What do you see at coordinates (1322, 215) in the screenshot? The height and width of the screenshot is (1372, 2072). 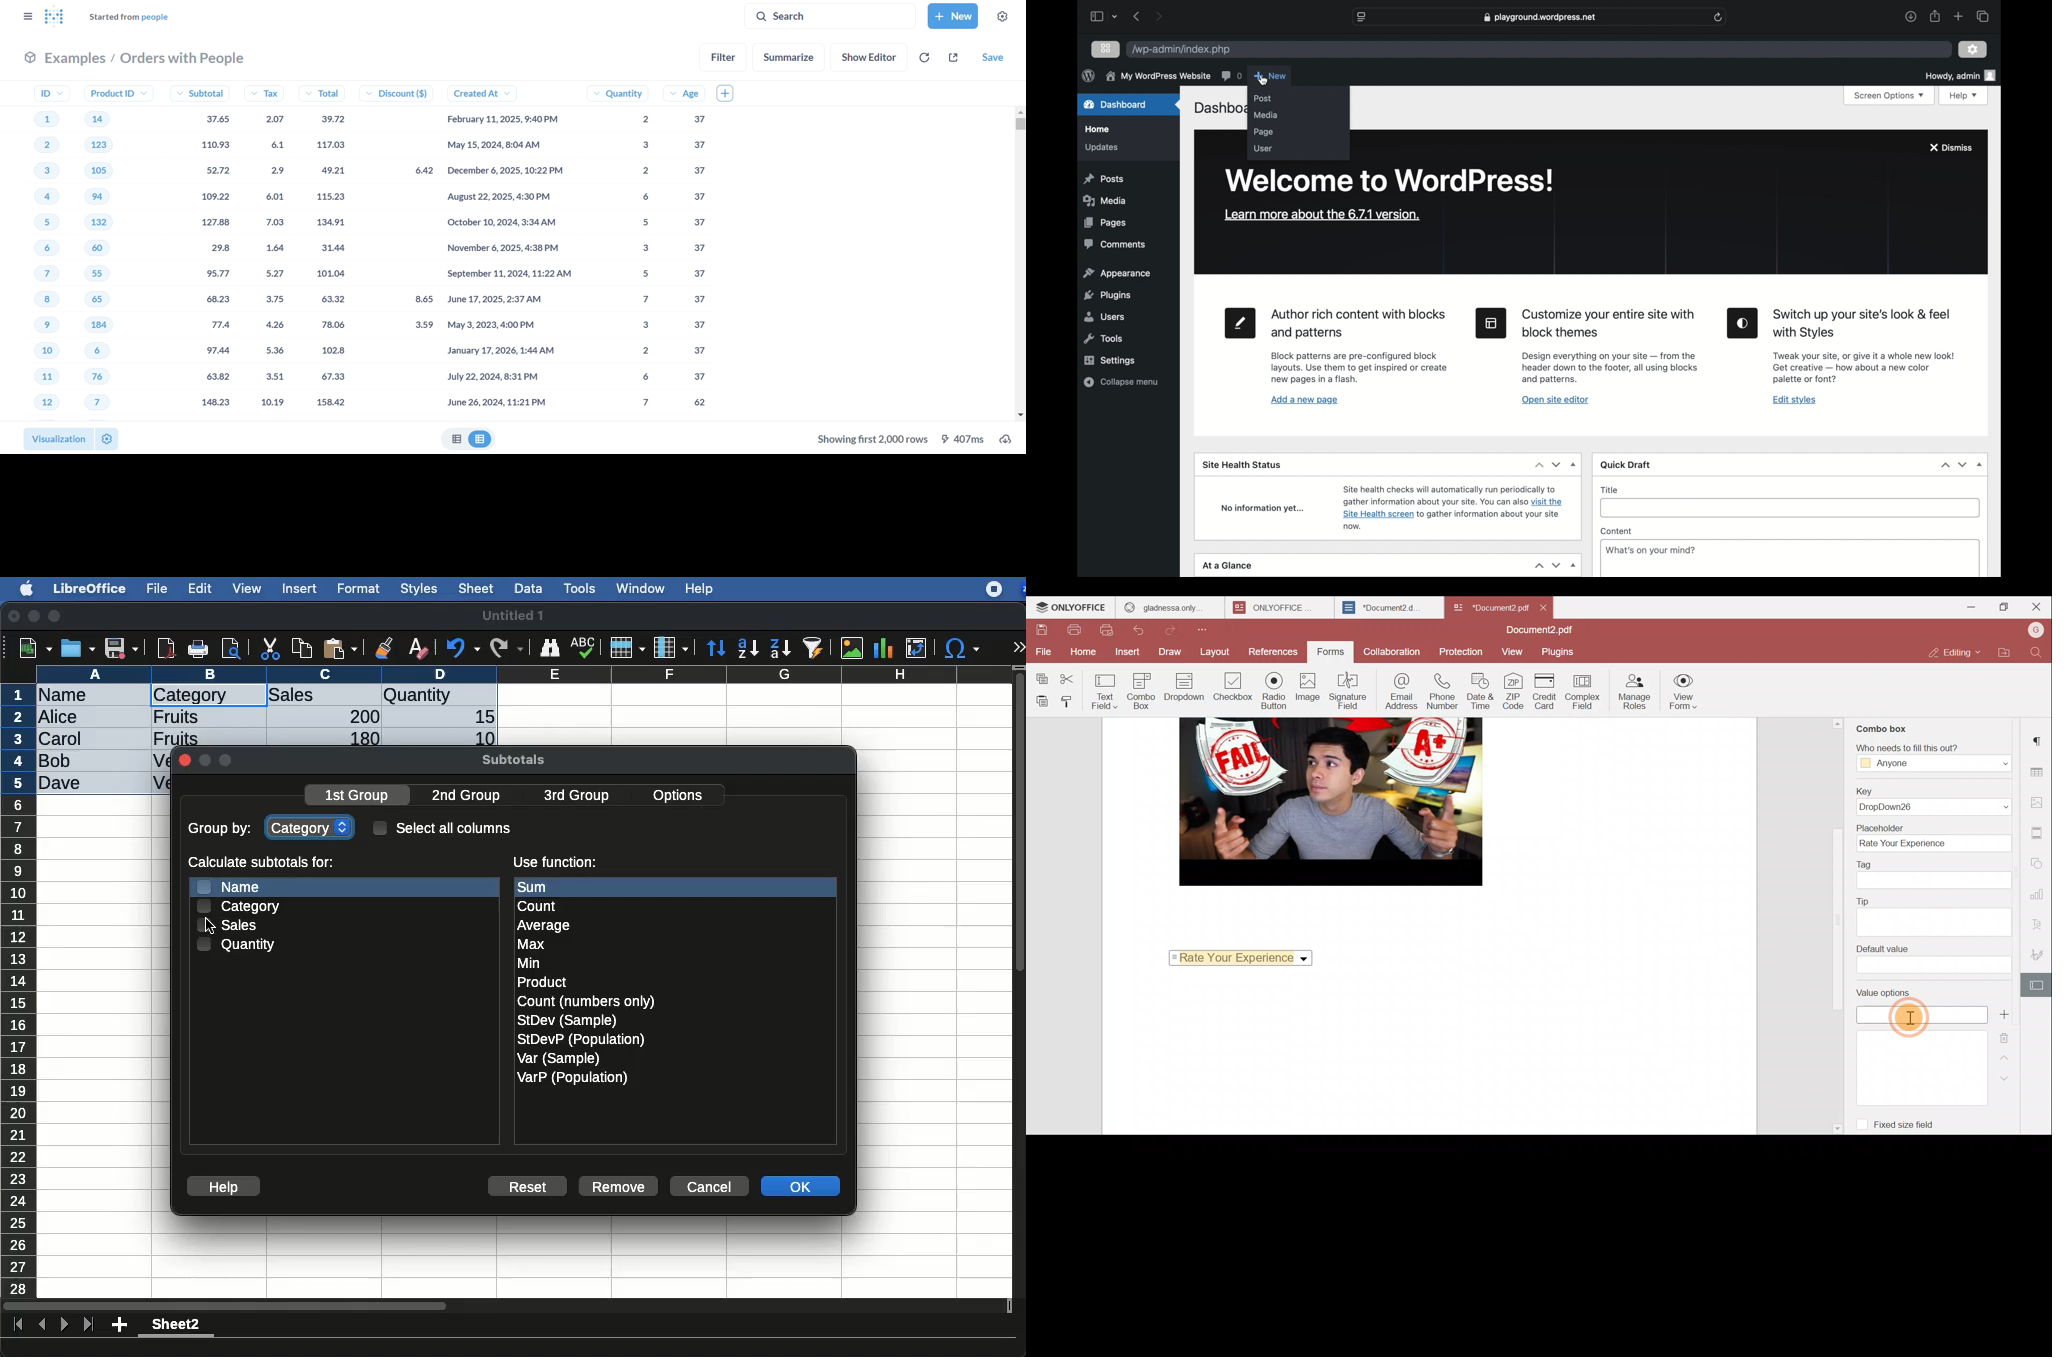 I see `learn more about the 6.7.1 version` at bounding box center [1322, 215].